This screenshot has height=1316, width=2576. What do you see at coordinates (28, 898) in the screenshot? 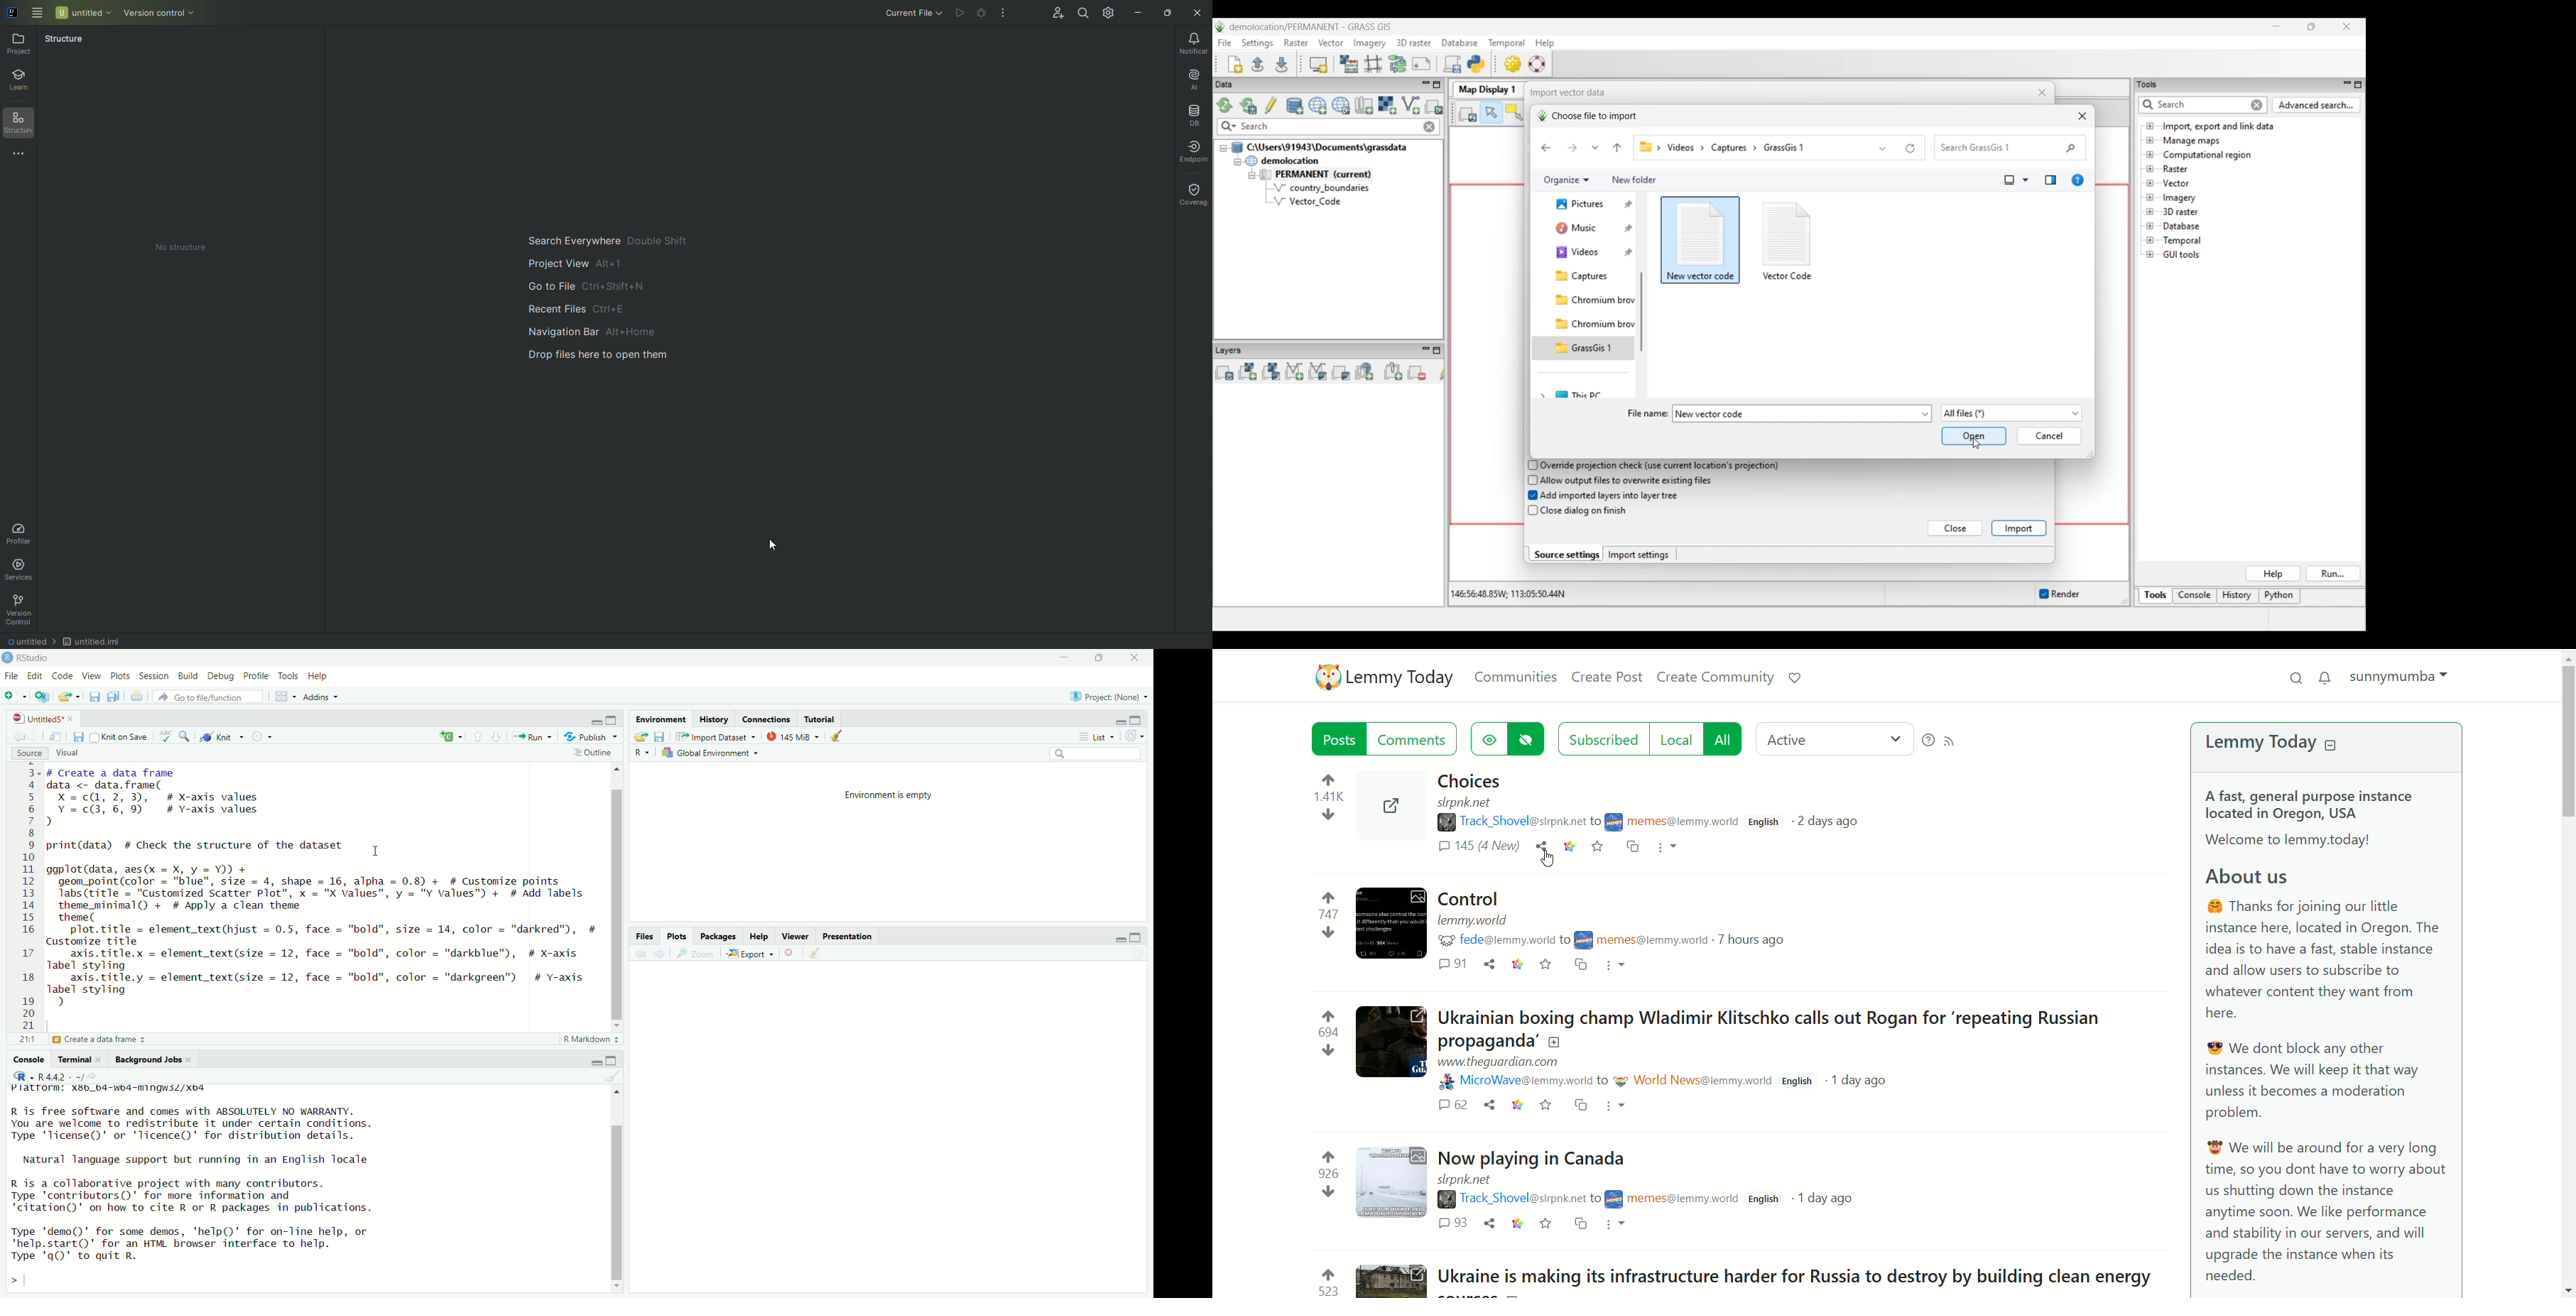
I see `E
4
5
6
7
8
9
10
11
12
13
14
15
16
17
18
19
20
21` at bounding box center [28, 898].